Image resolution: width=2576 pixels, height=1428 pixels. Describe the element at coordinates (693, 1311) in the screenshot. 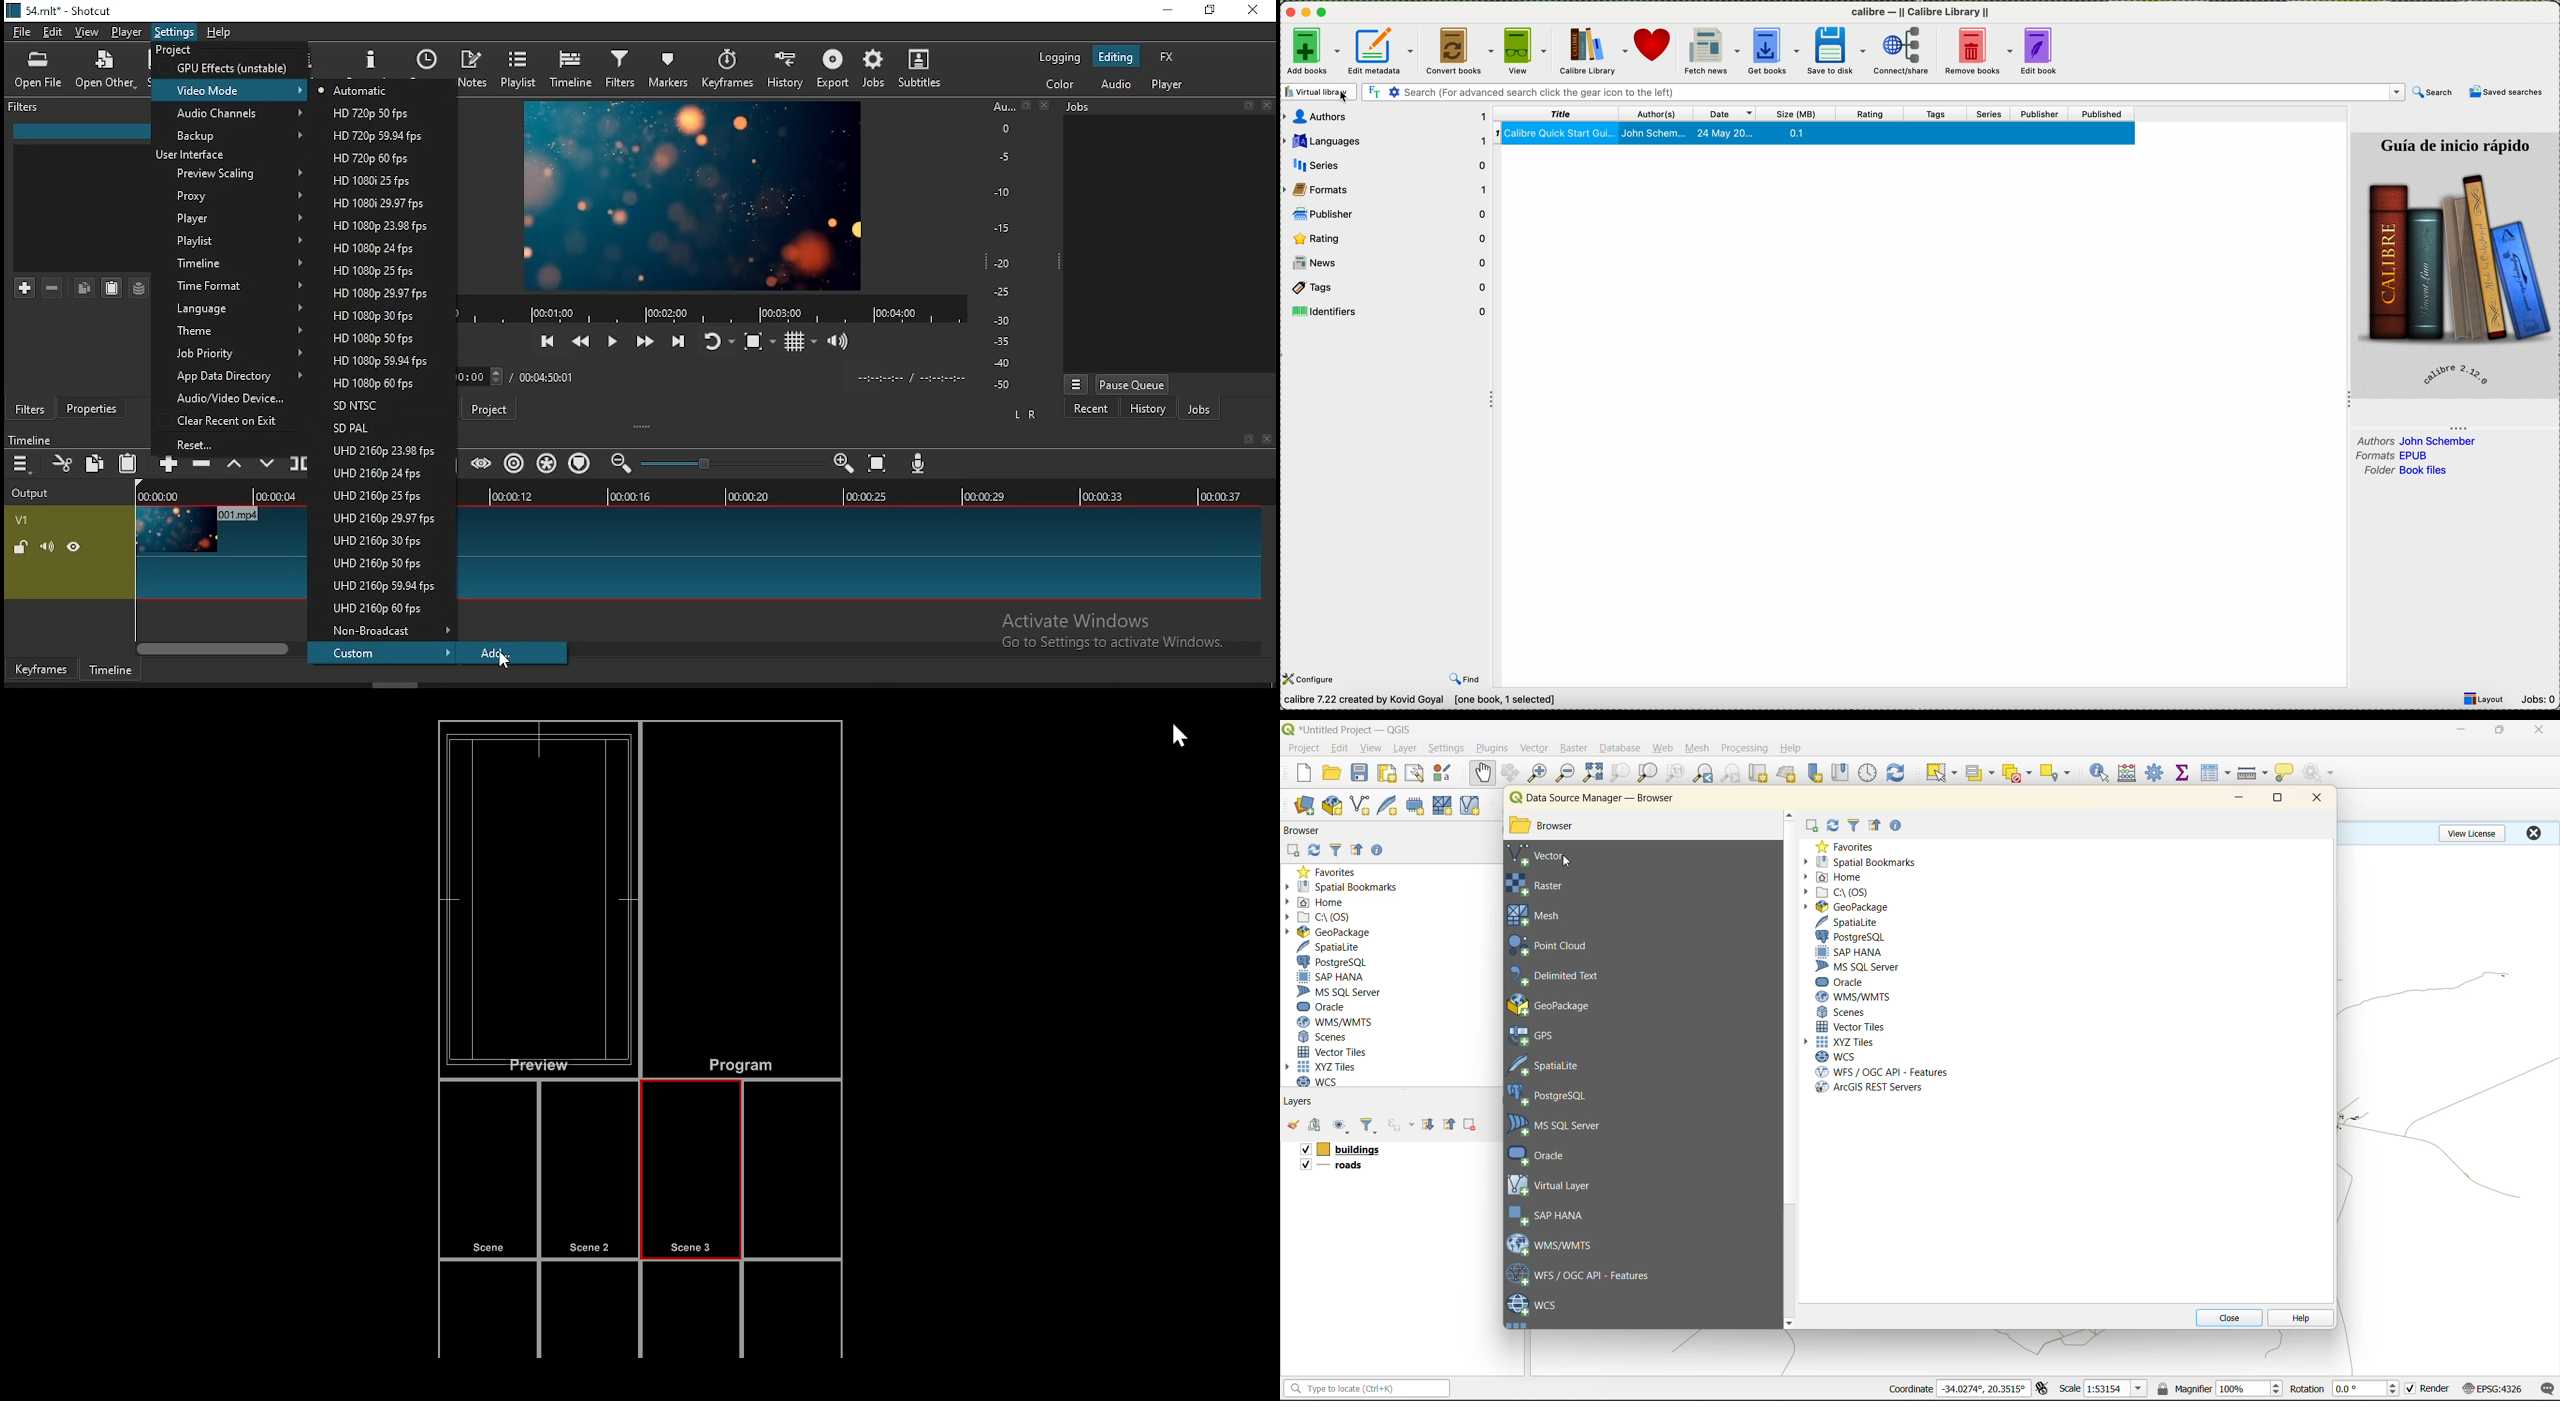

I see `placeholders for scenes that don't currently have any content assigned to them` at that location.